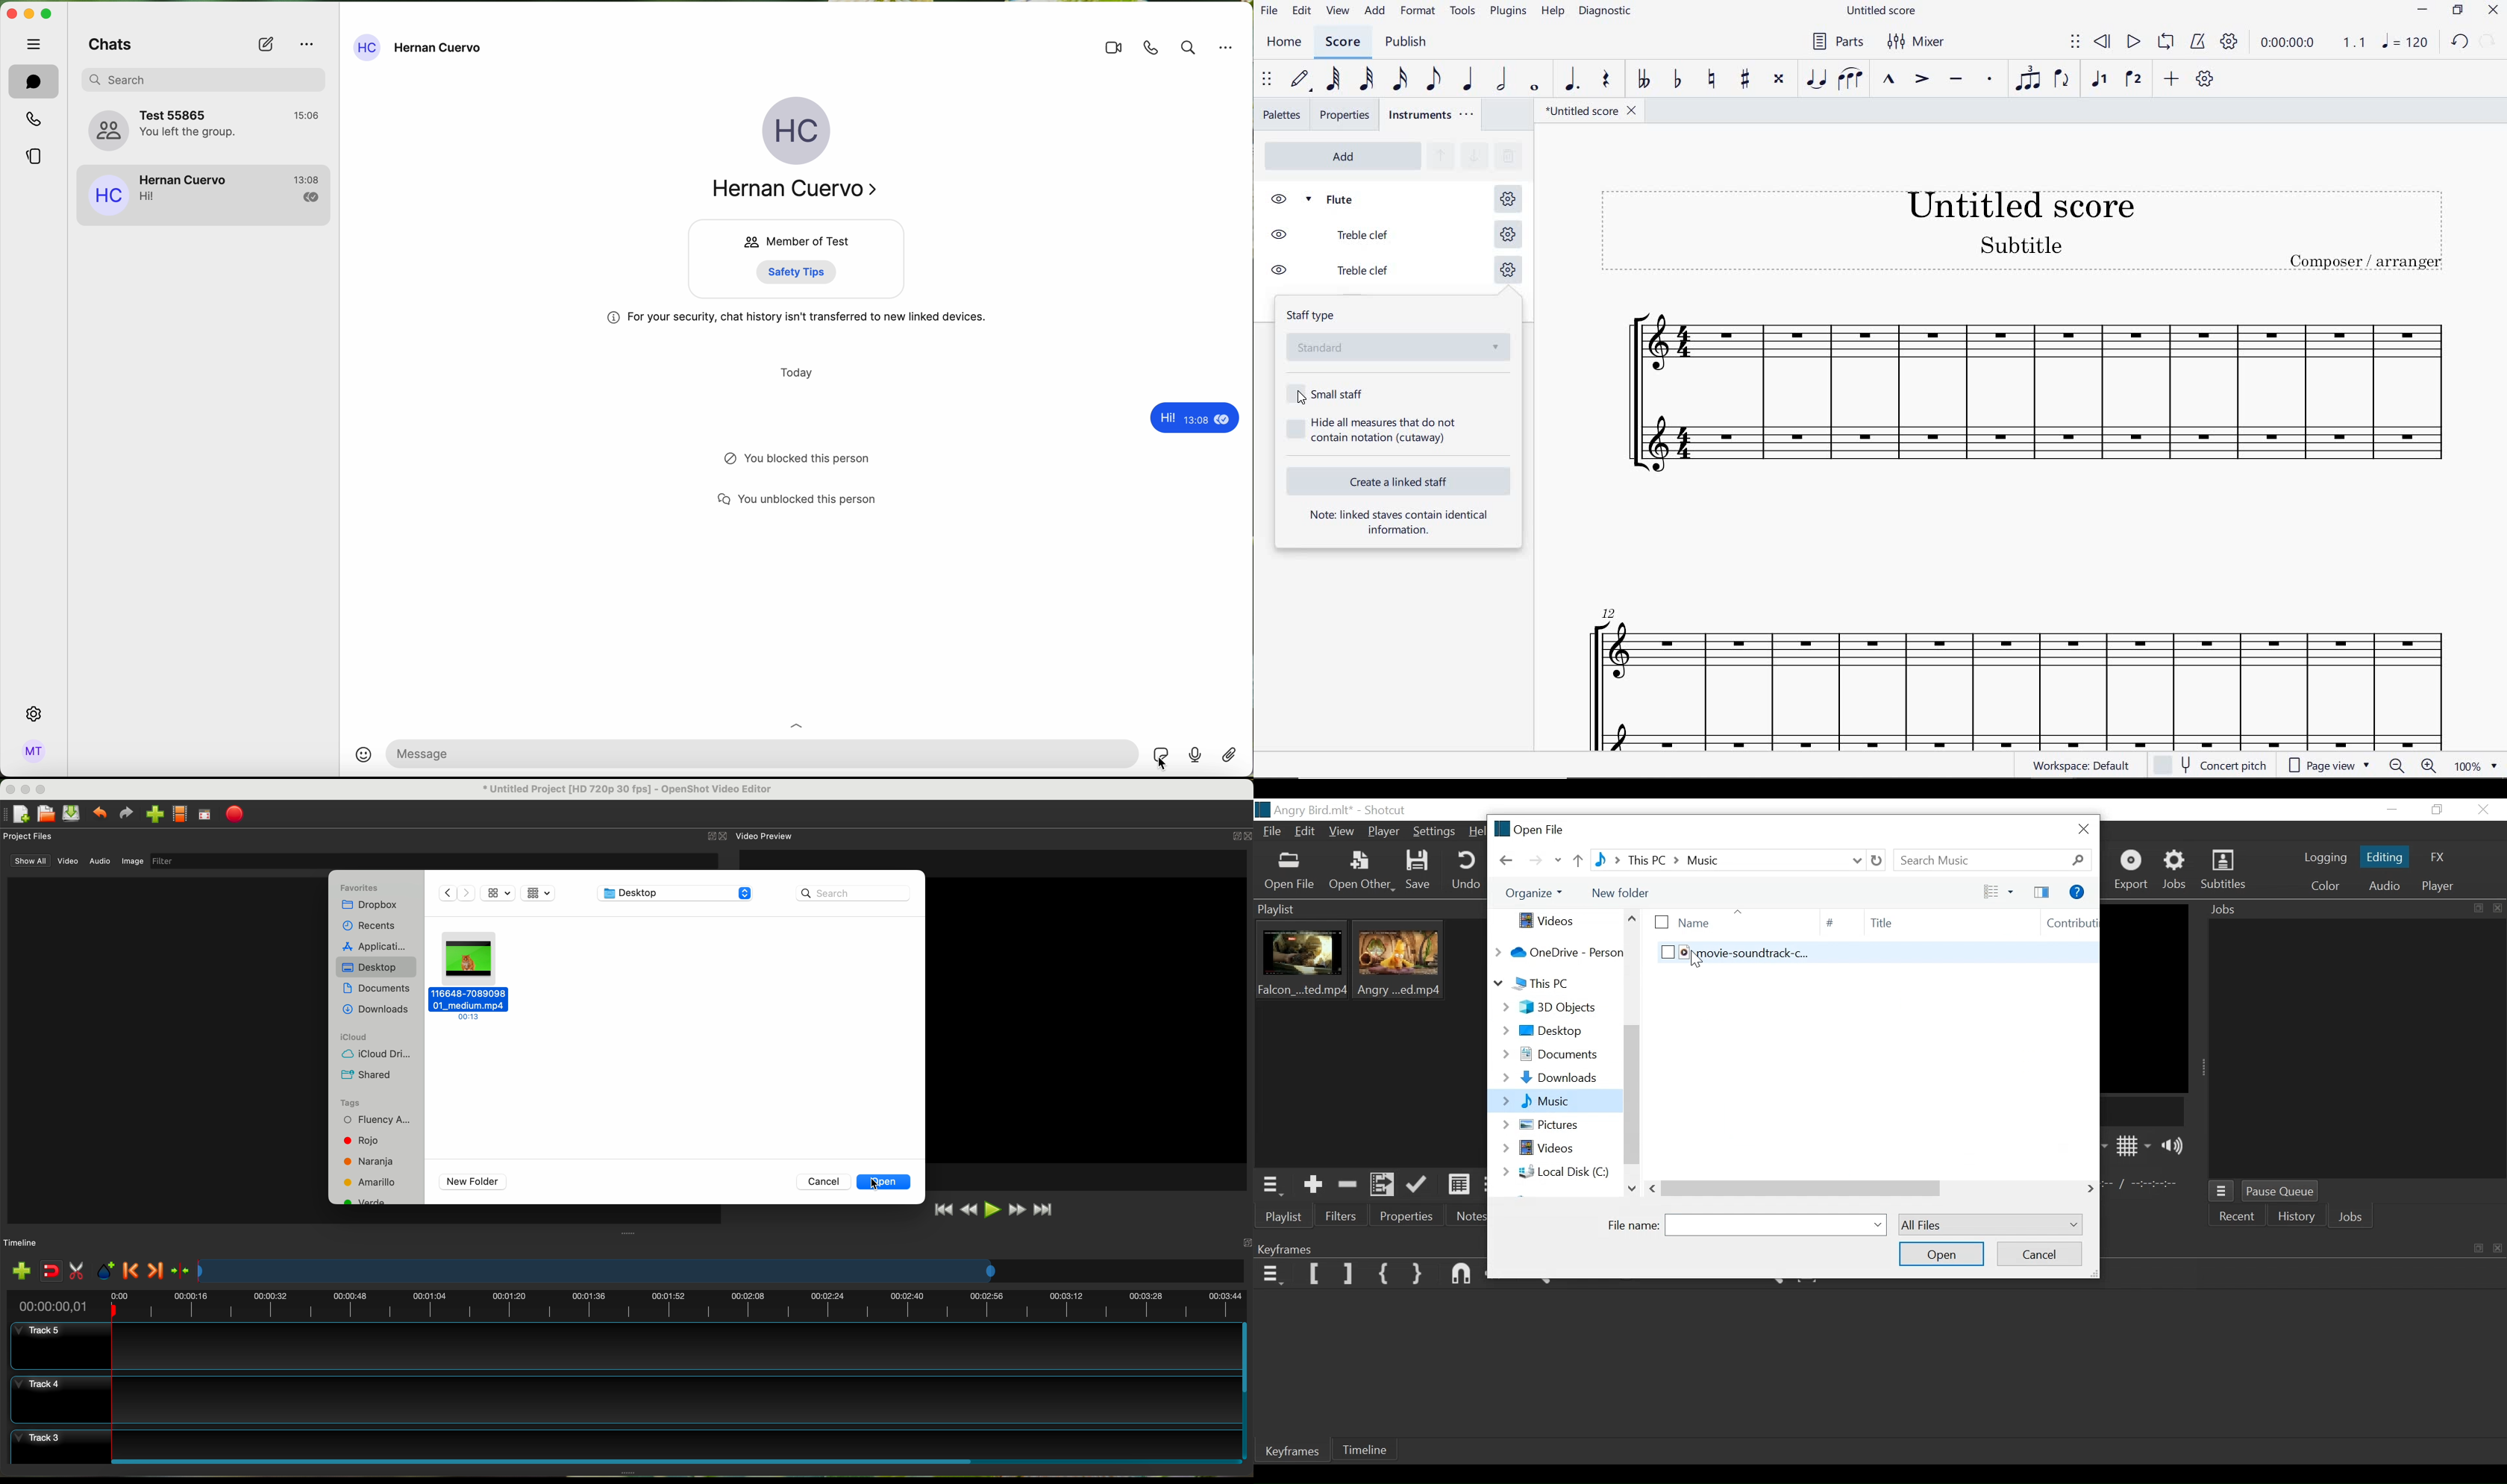  I want to click on Refresh, so click(1879, 860).